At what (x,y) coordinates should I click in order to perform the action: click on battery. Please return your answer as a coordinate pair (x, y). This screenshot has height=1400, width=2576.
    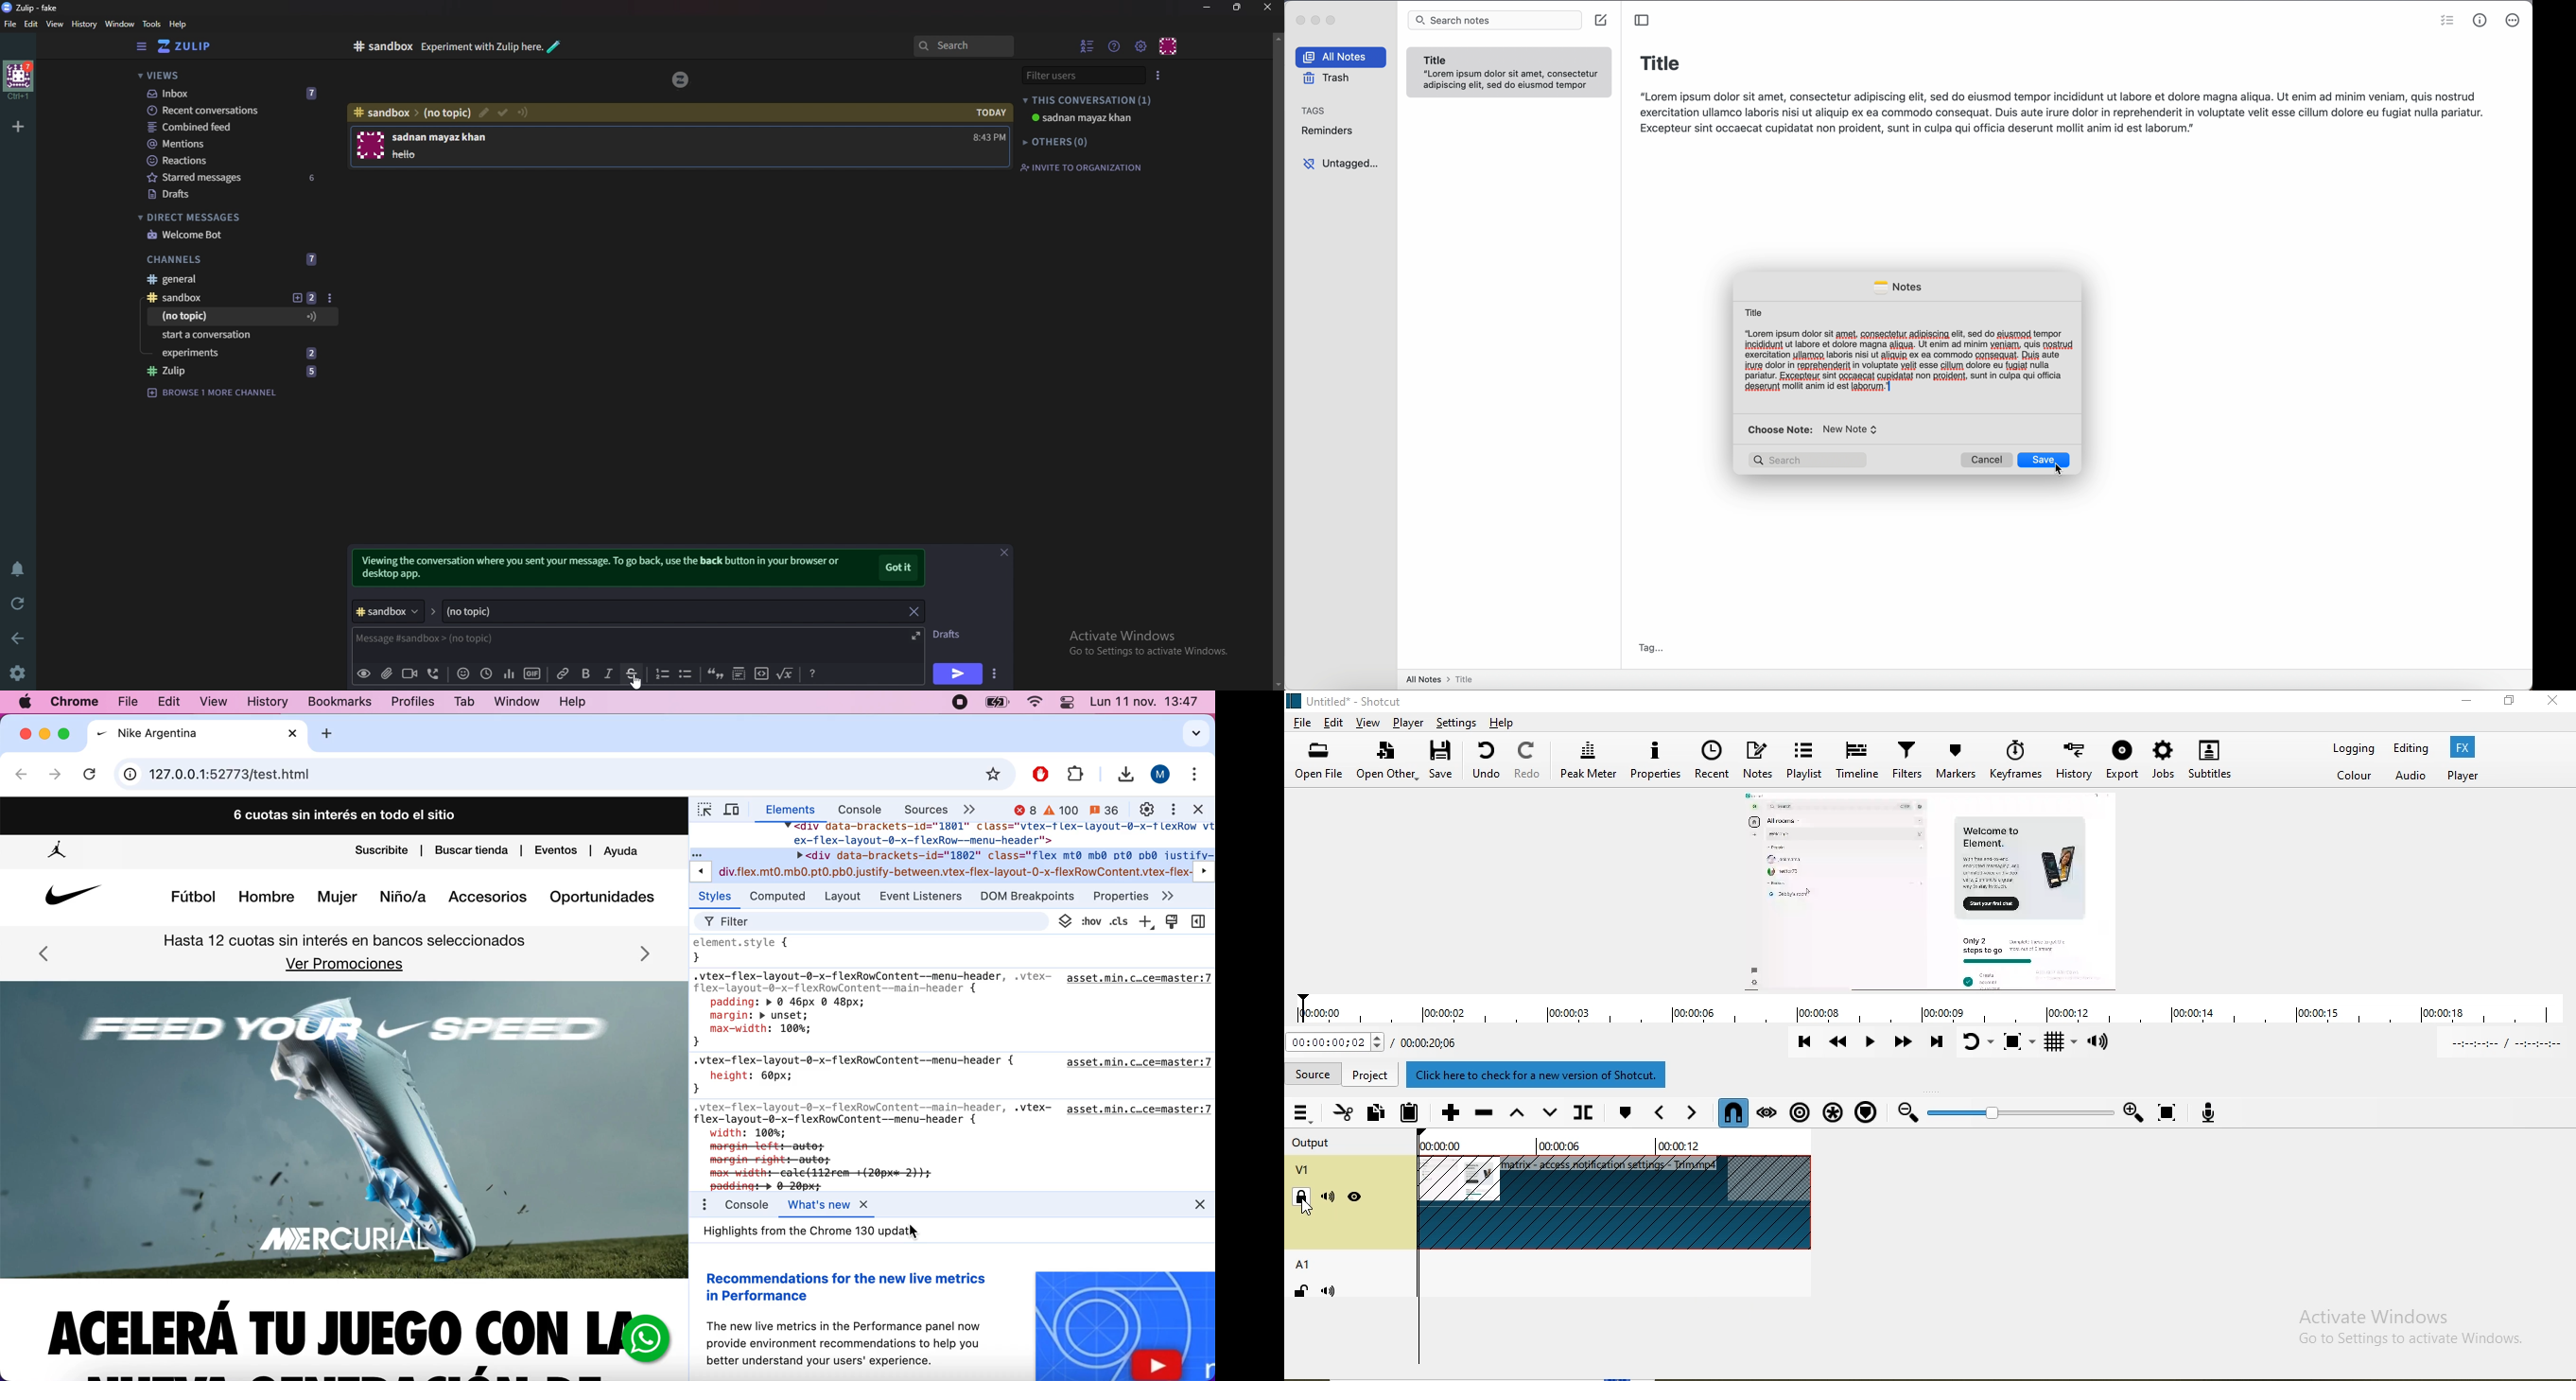
    Looking at the image, I should click on (998, 704).